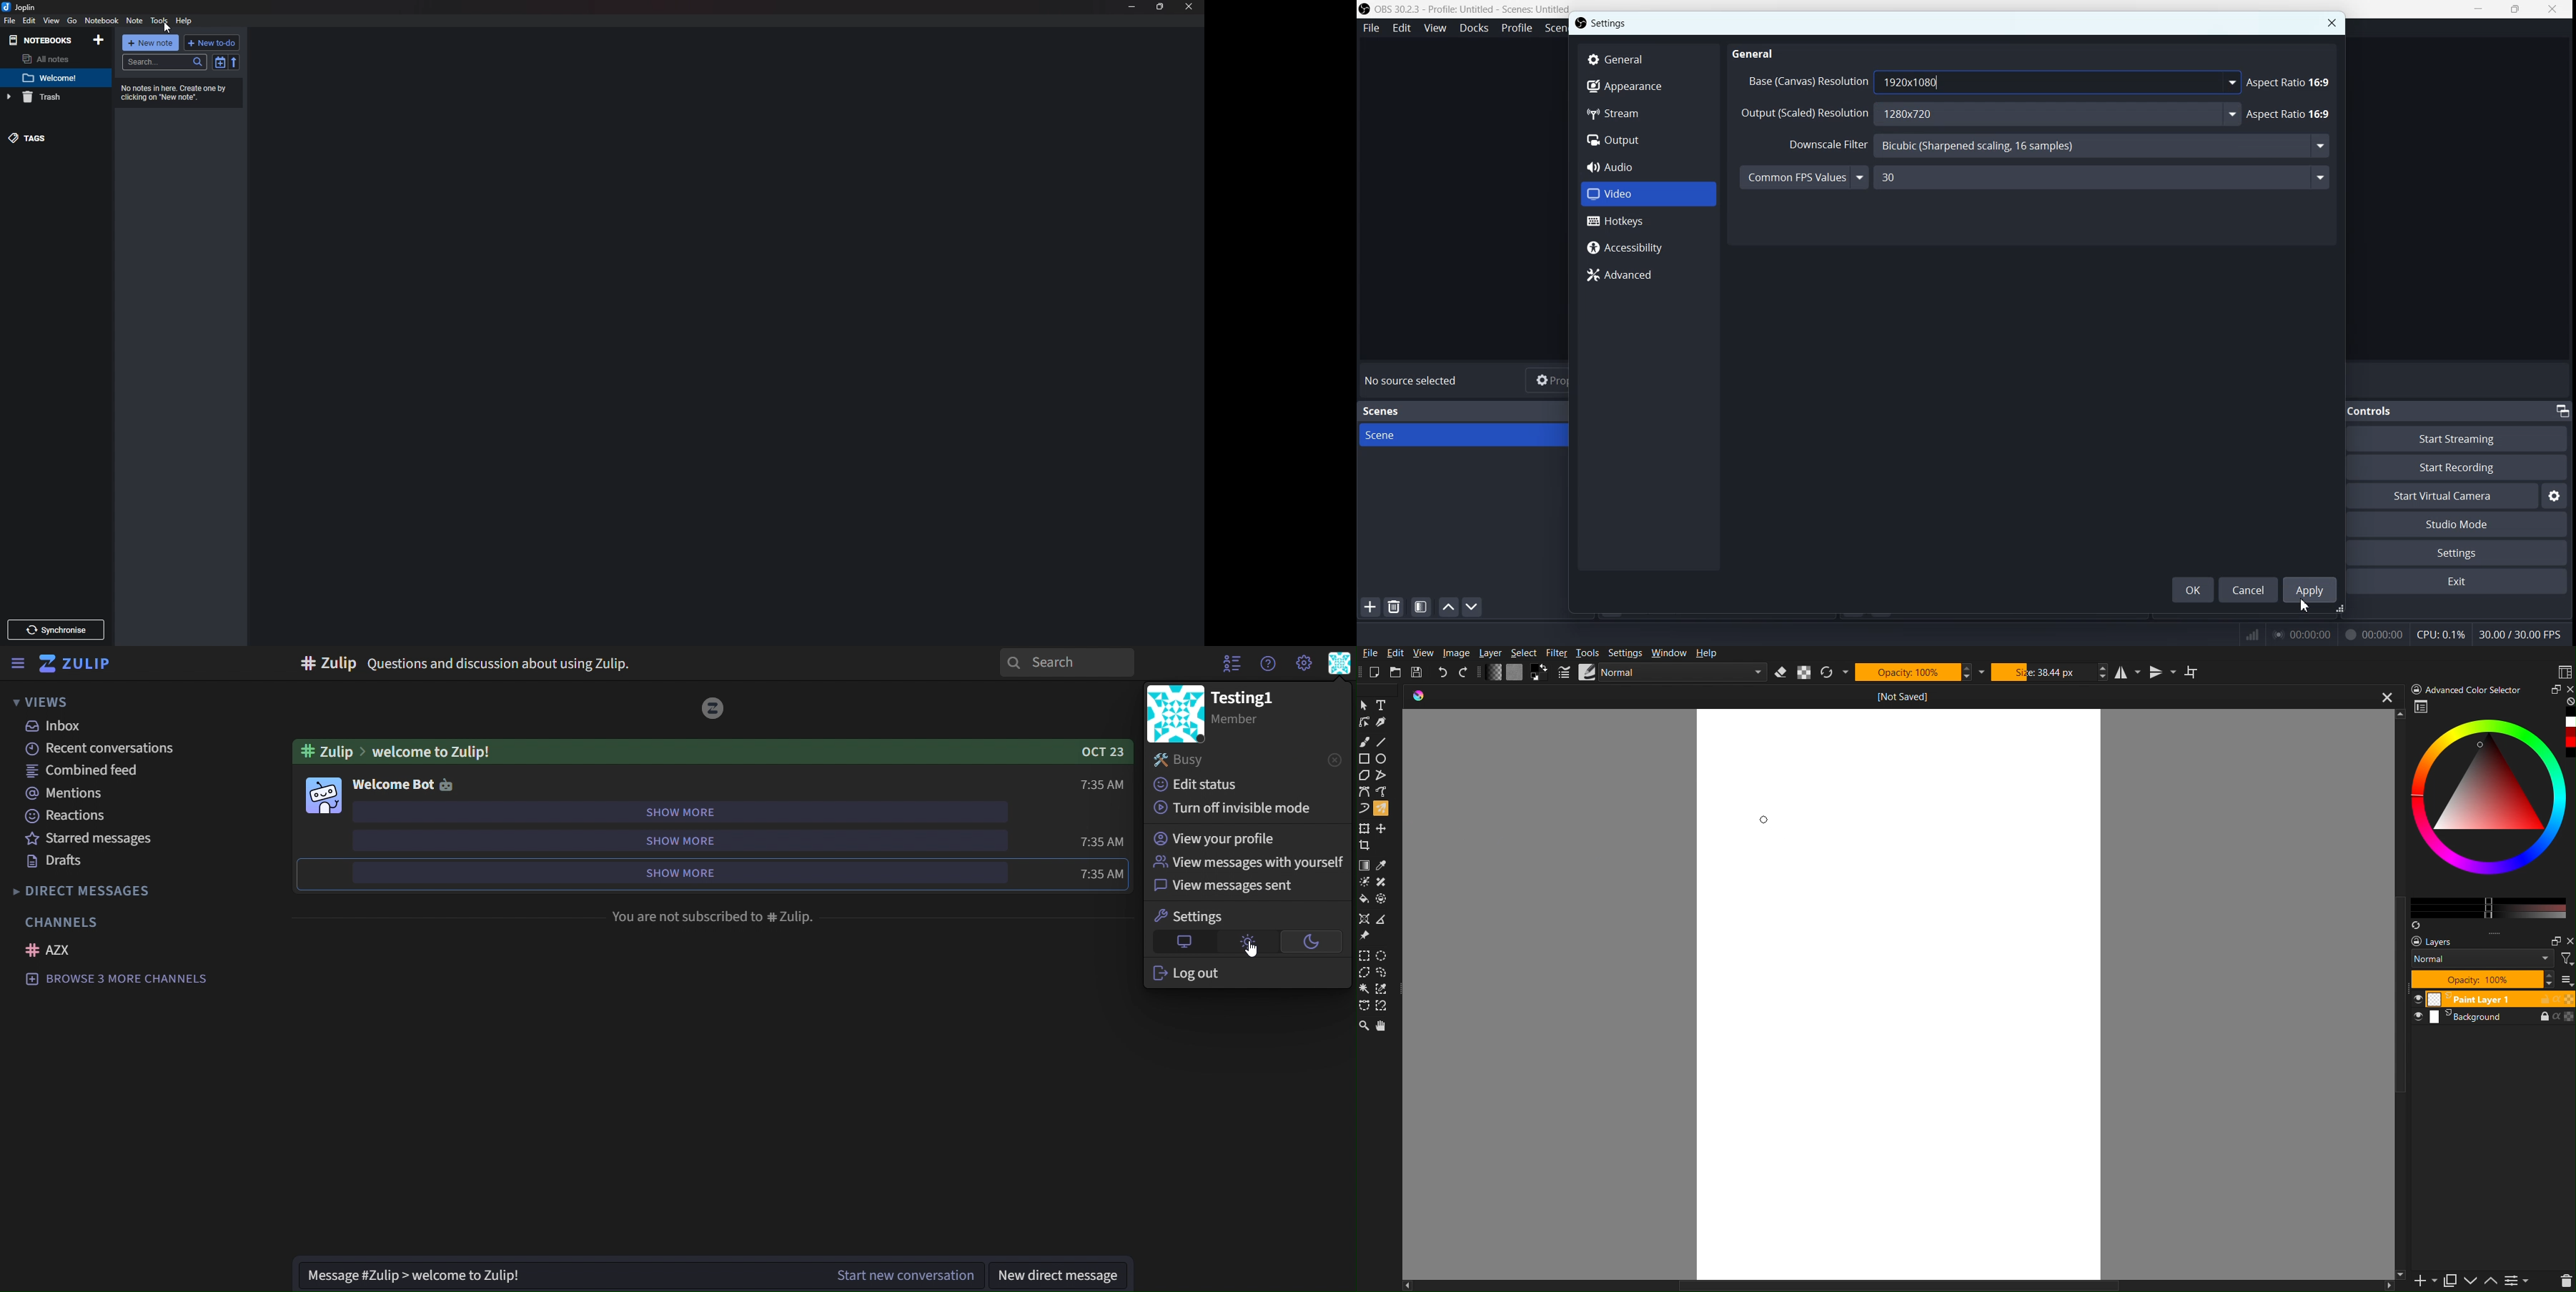 This screenshot has width=2576, height=1316. What do you see at coordinates (1131, 7) in the screenshot?
I see `Minimize` at bounding box center [1131, 7].